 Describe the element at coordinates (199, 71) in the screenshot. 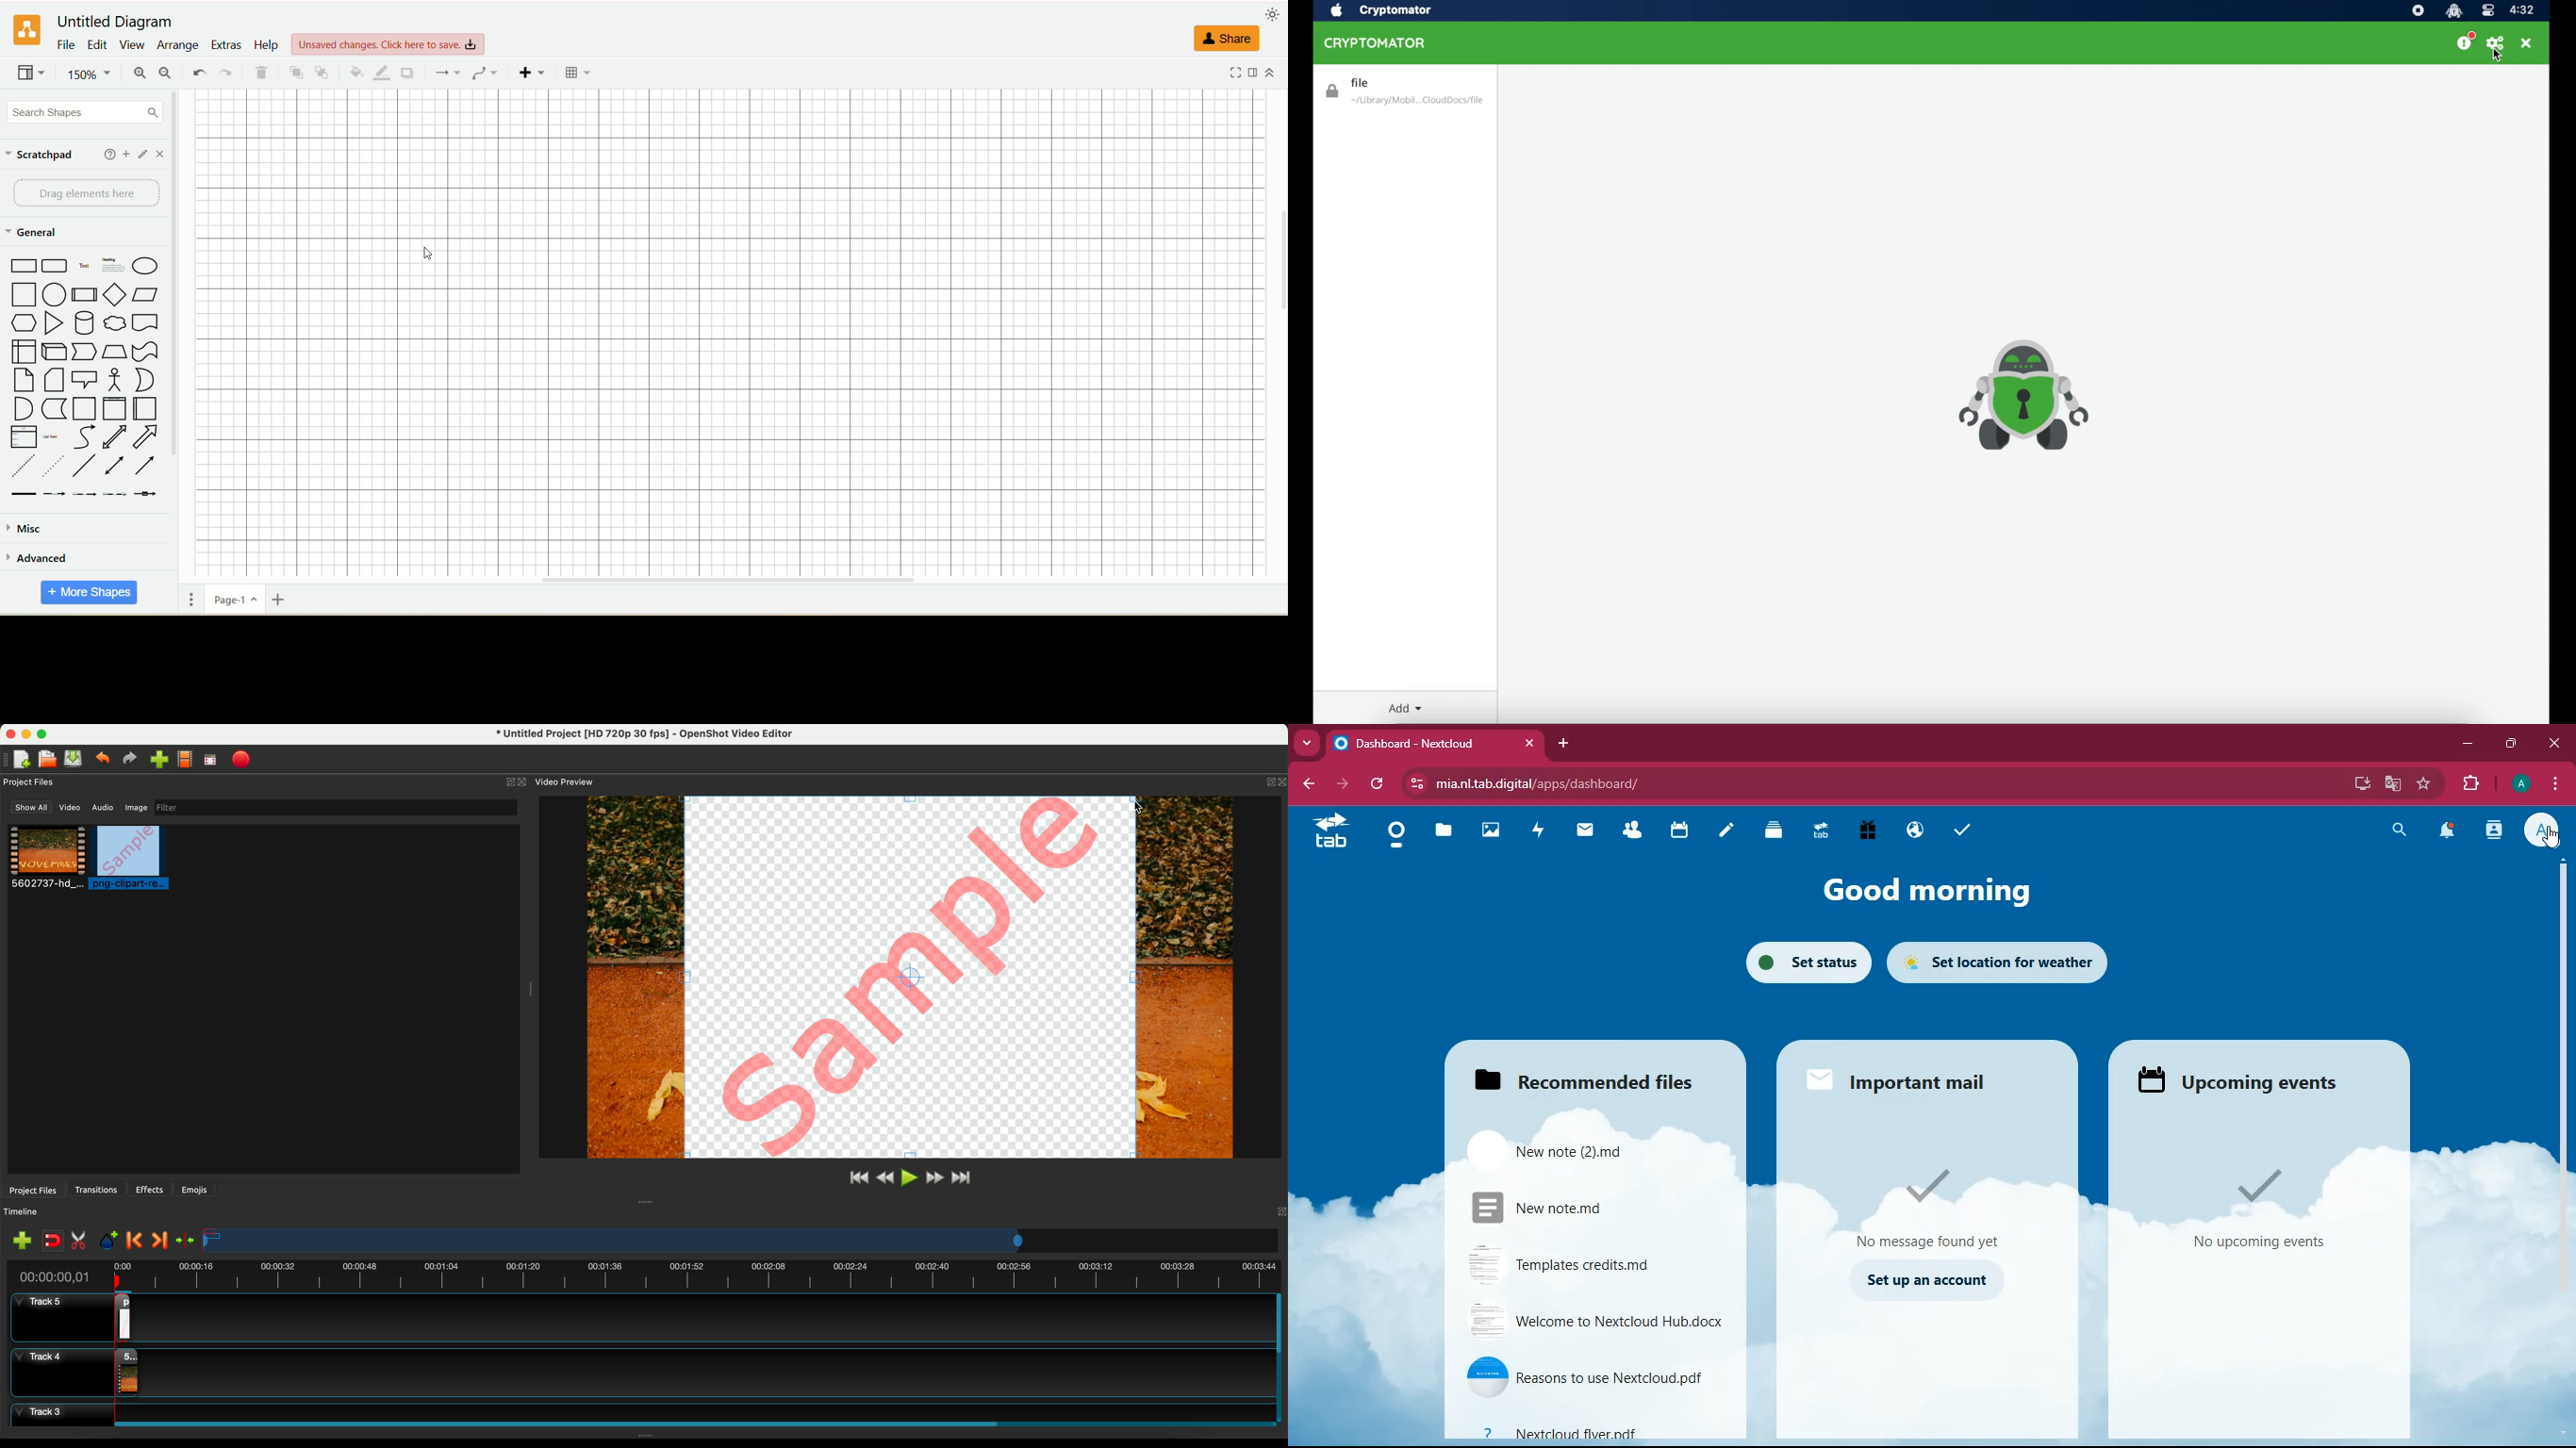

I see `undo` at that location.